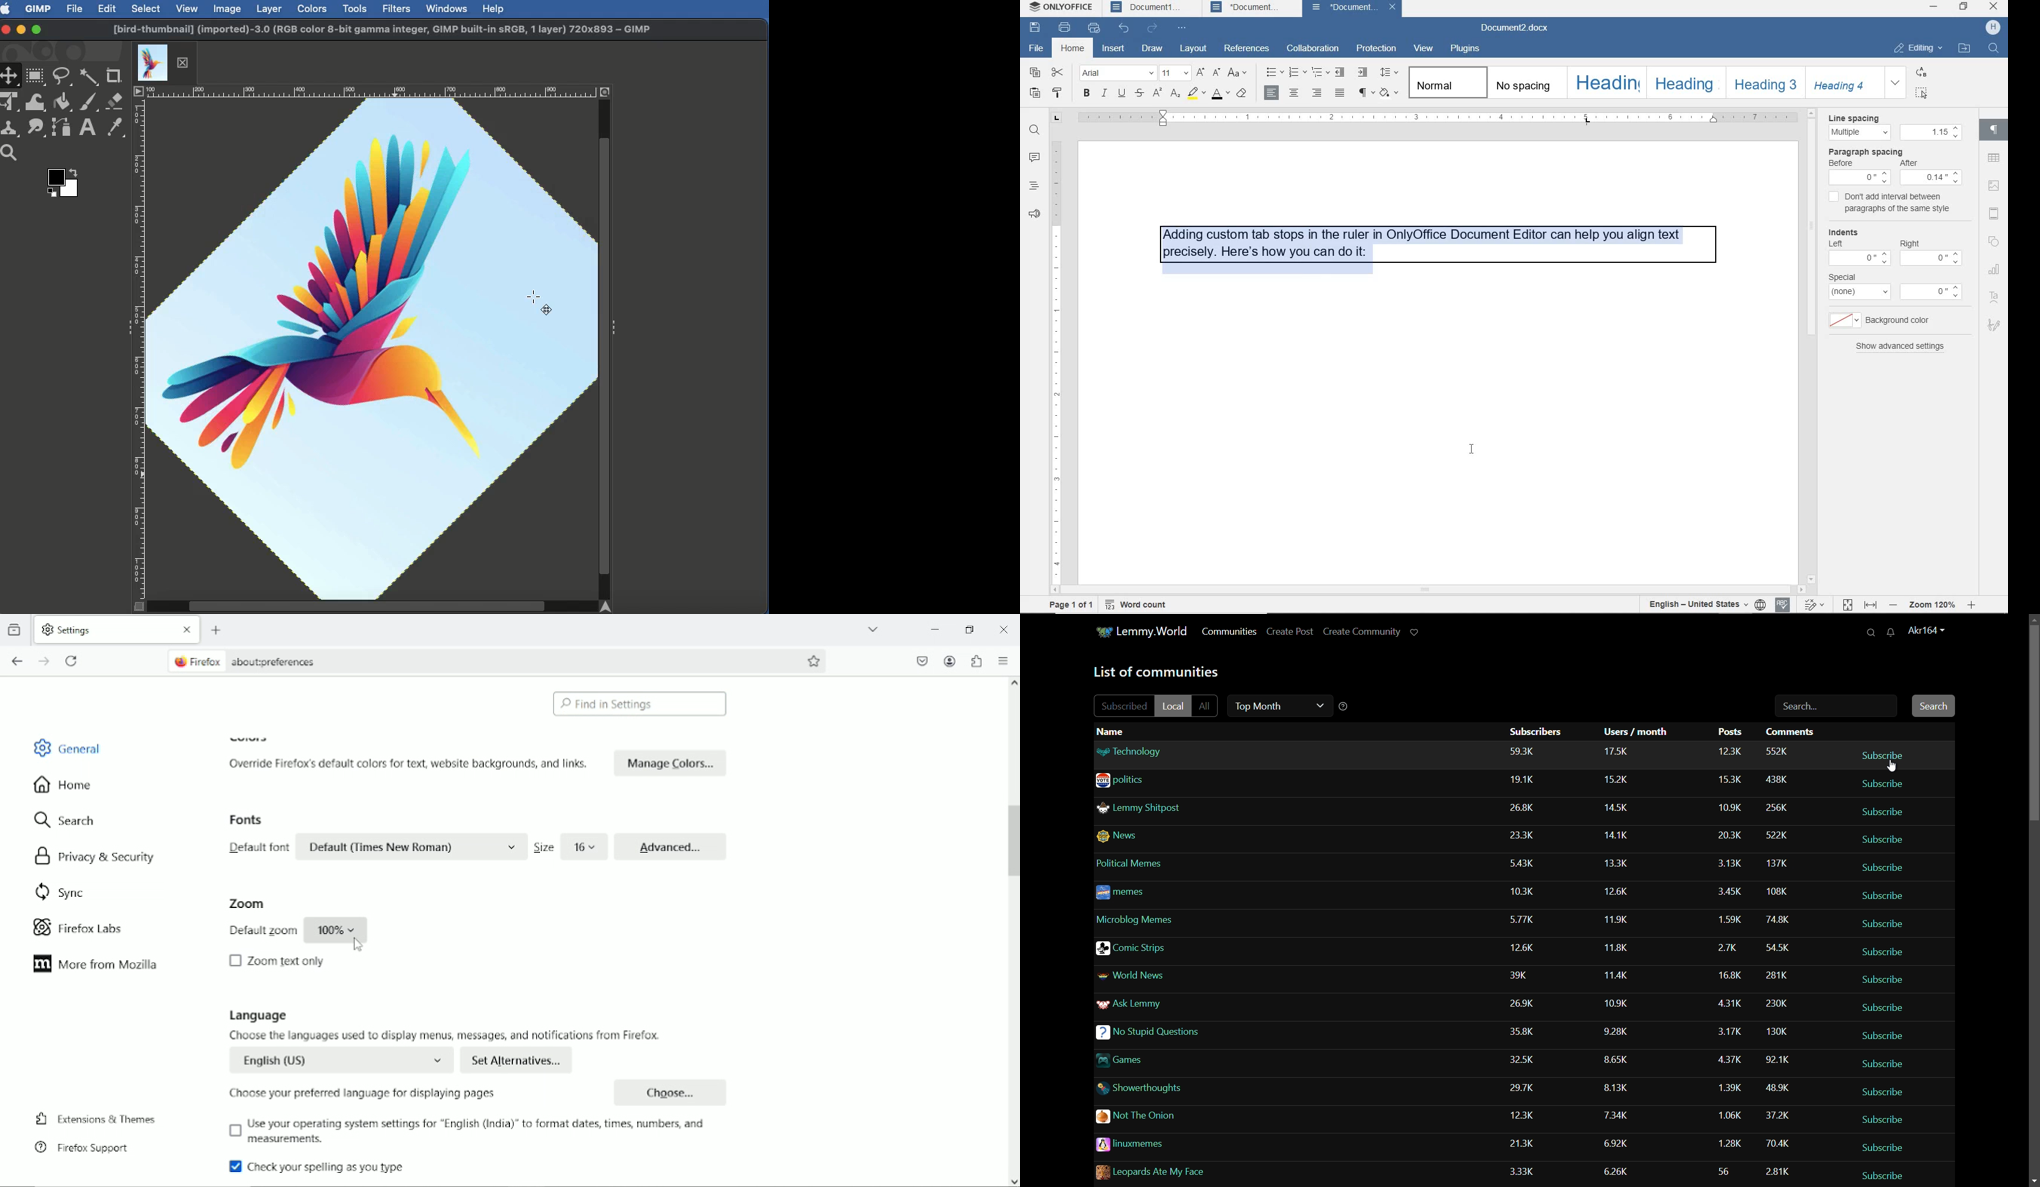 Image resolution: width=2044 pixels, height=1204 pixels. Describe the element at coordinates (16, 628) in the screenshot. I see `View recent browsing` at that location.